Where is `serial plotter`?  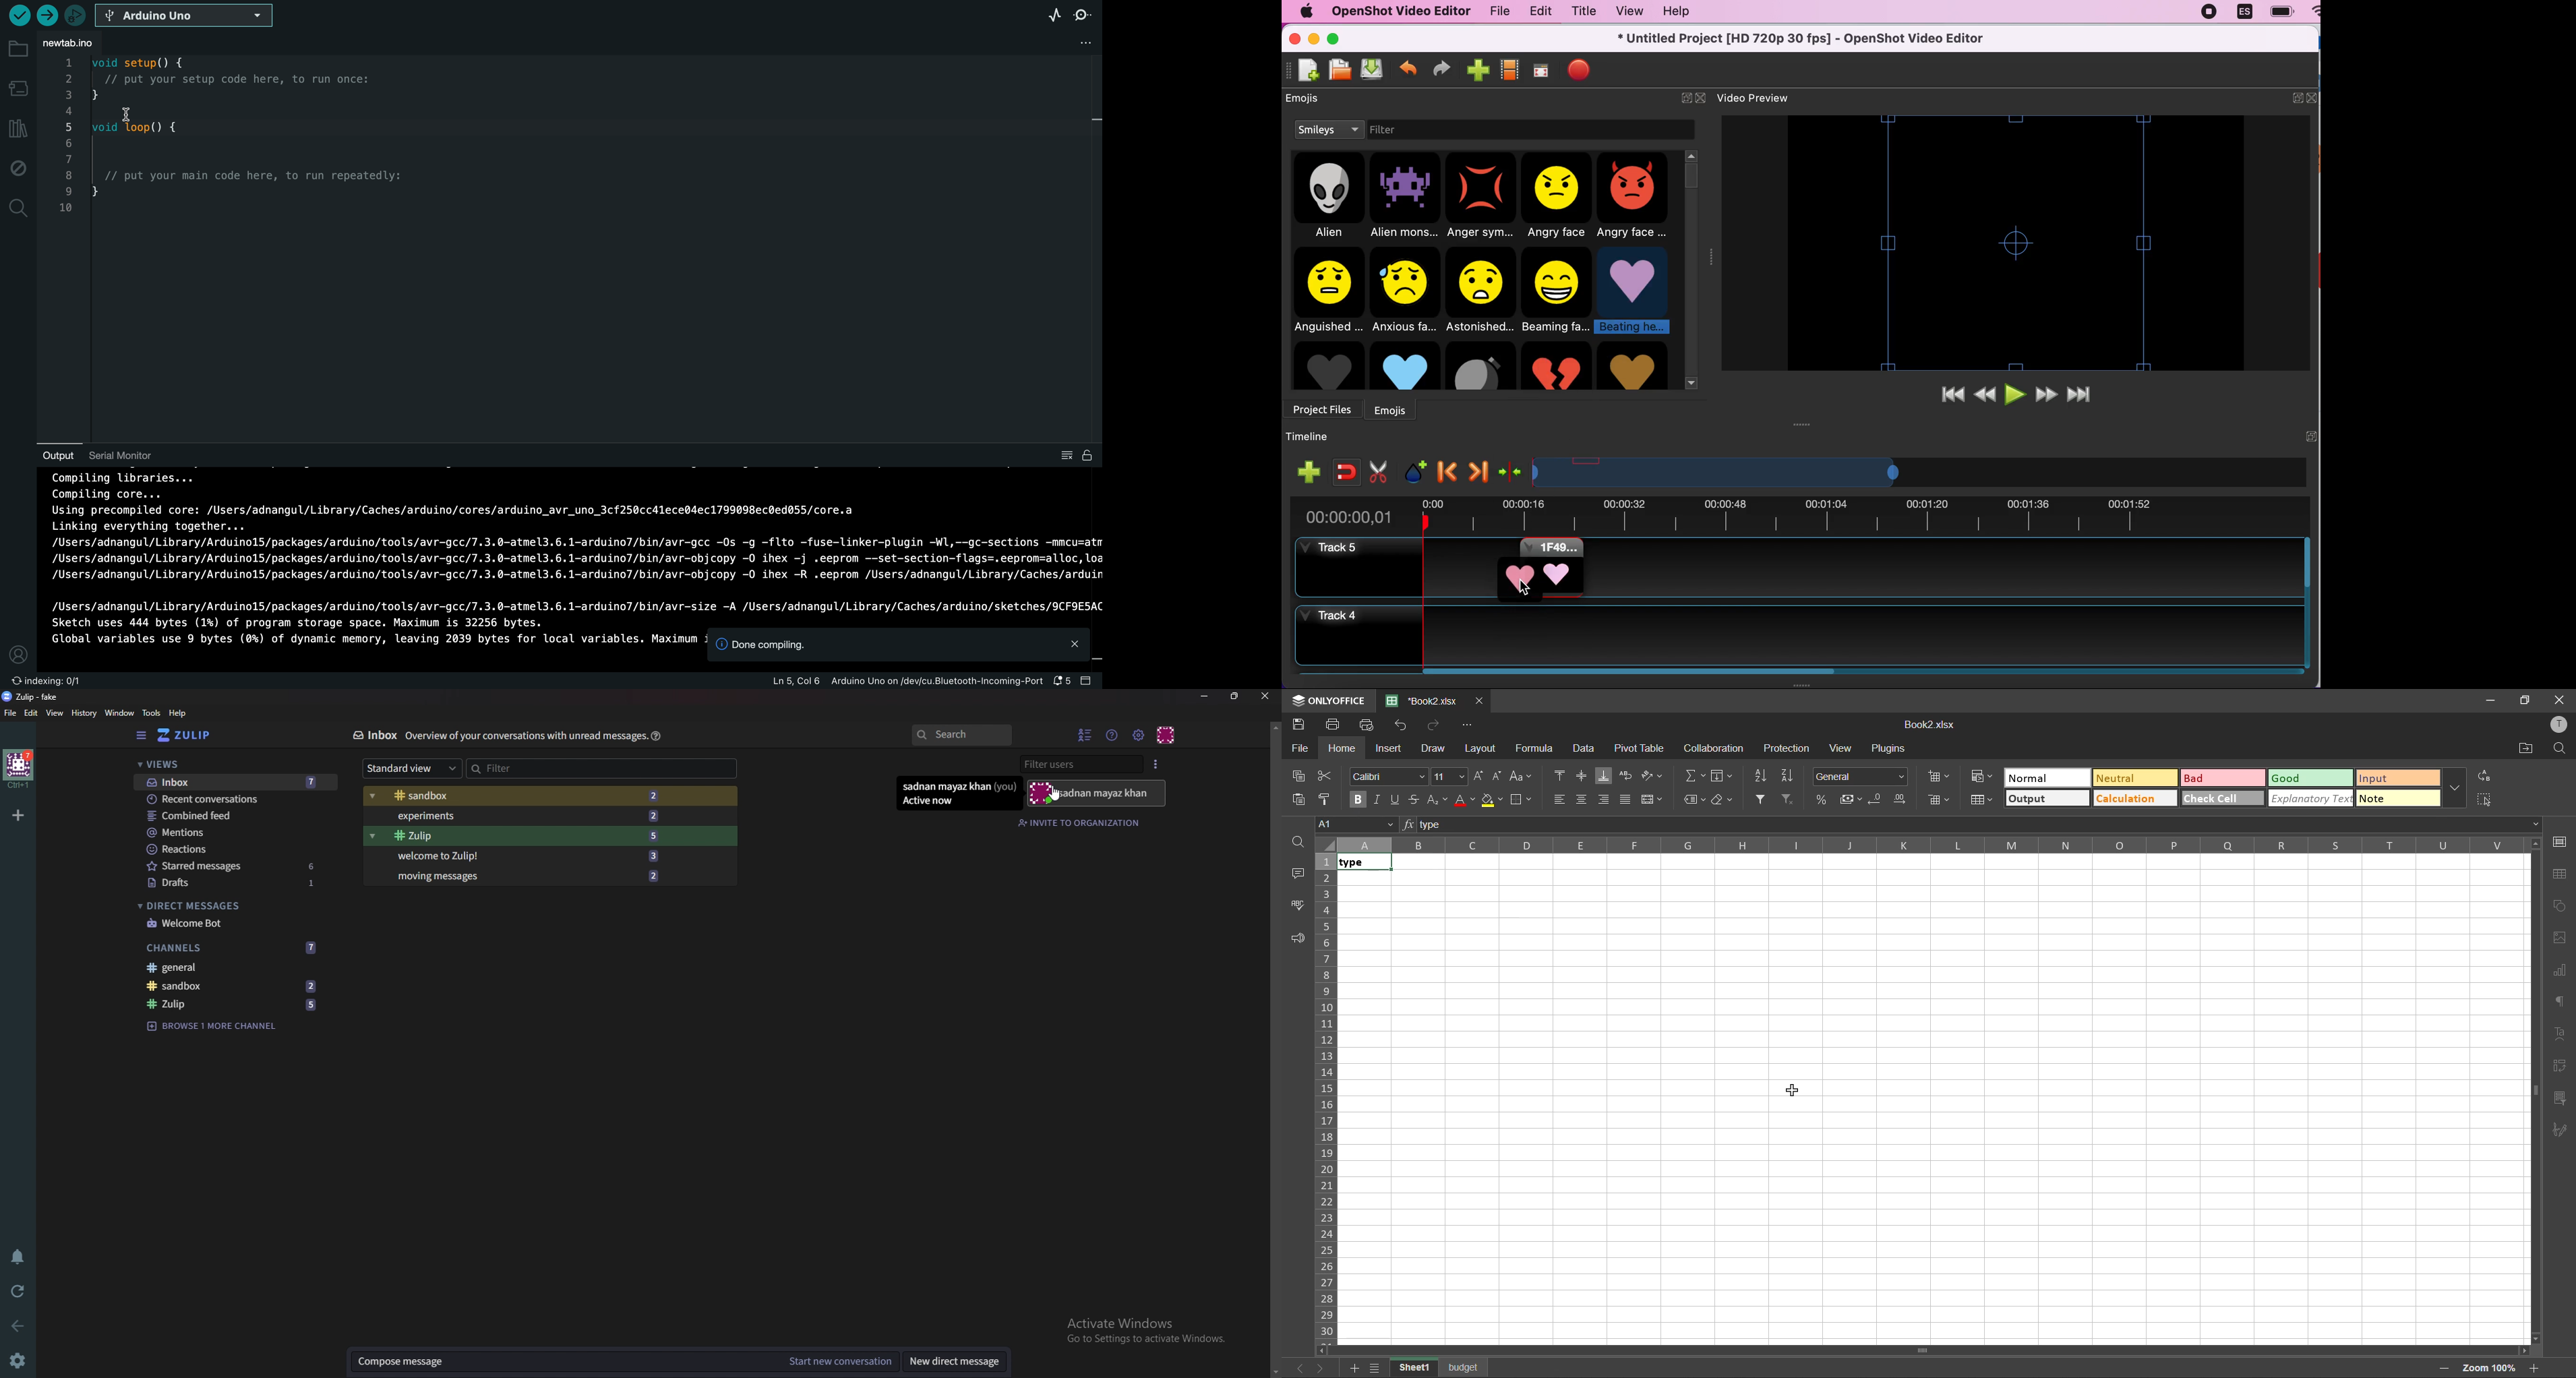
serial plotter is located at coordinates (1052, 17).